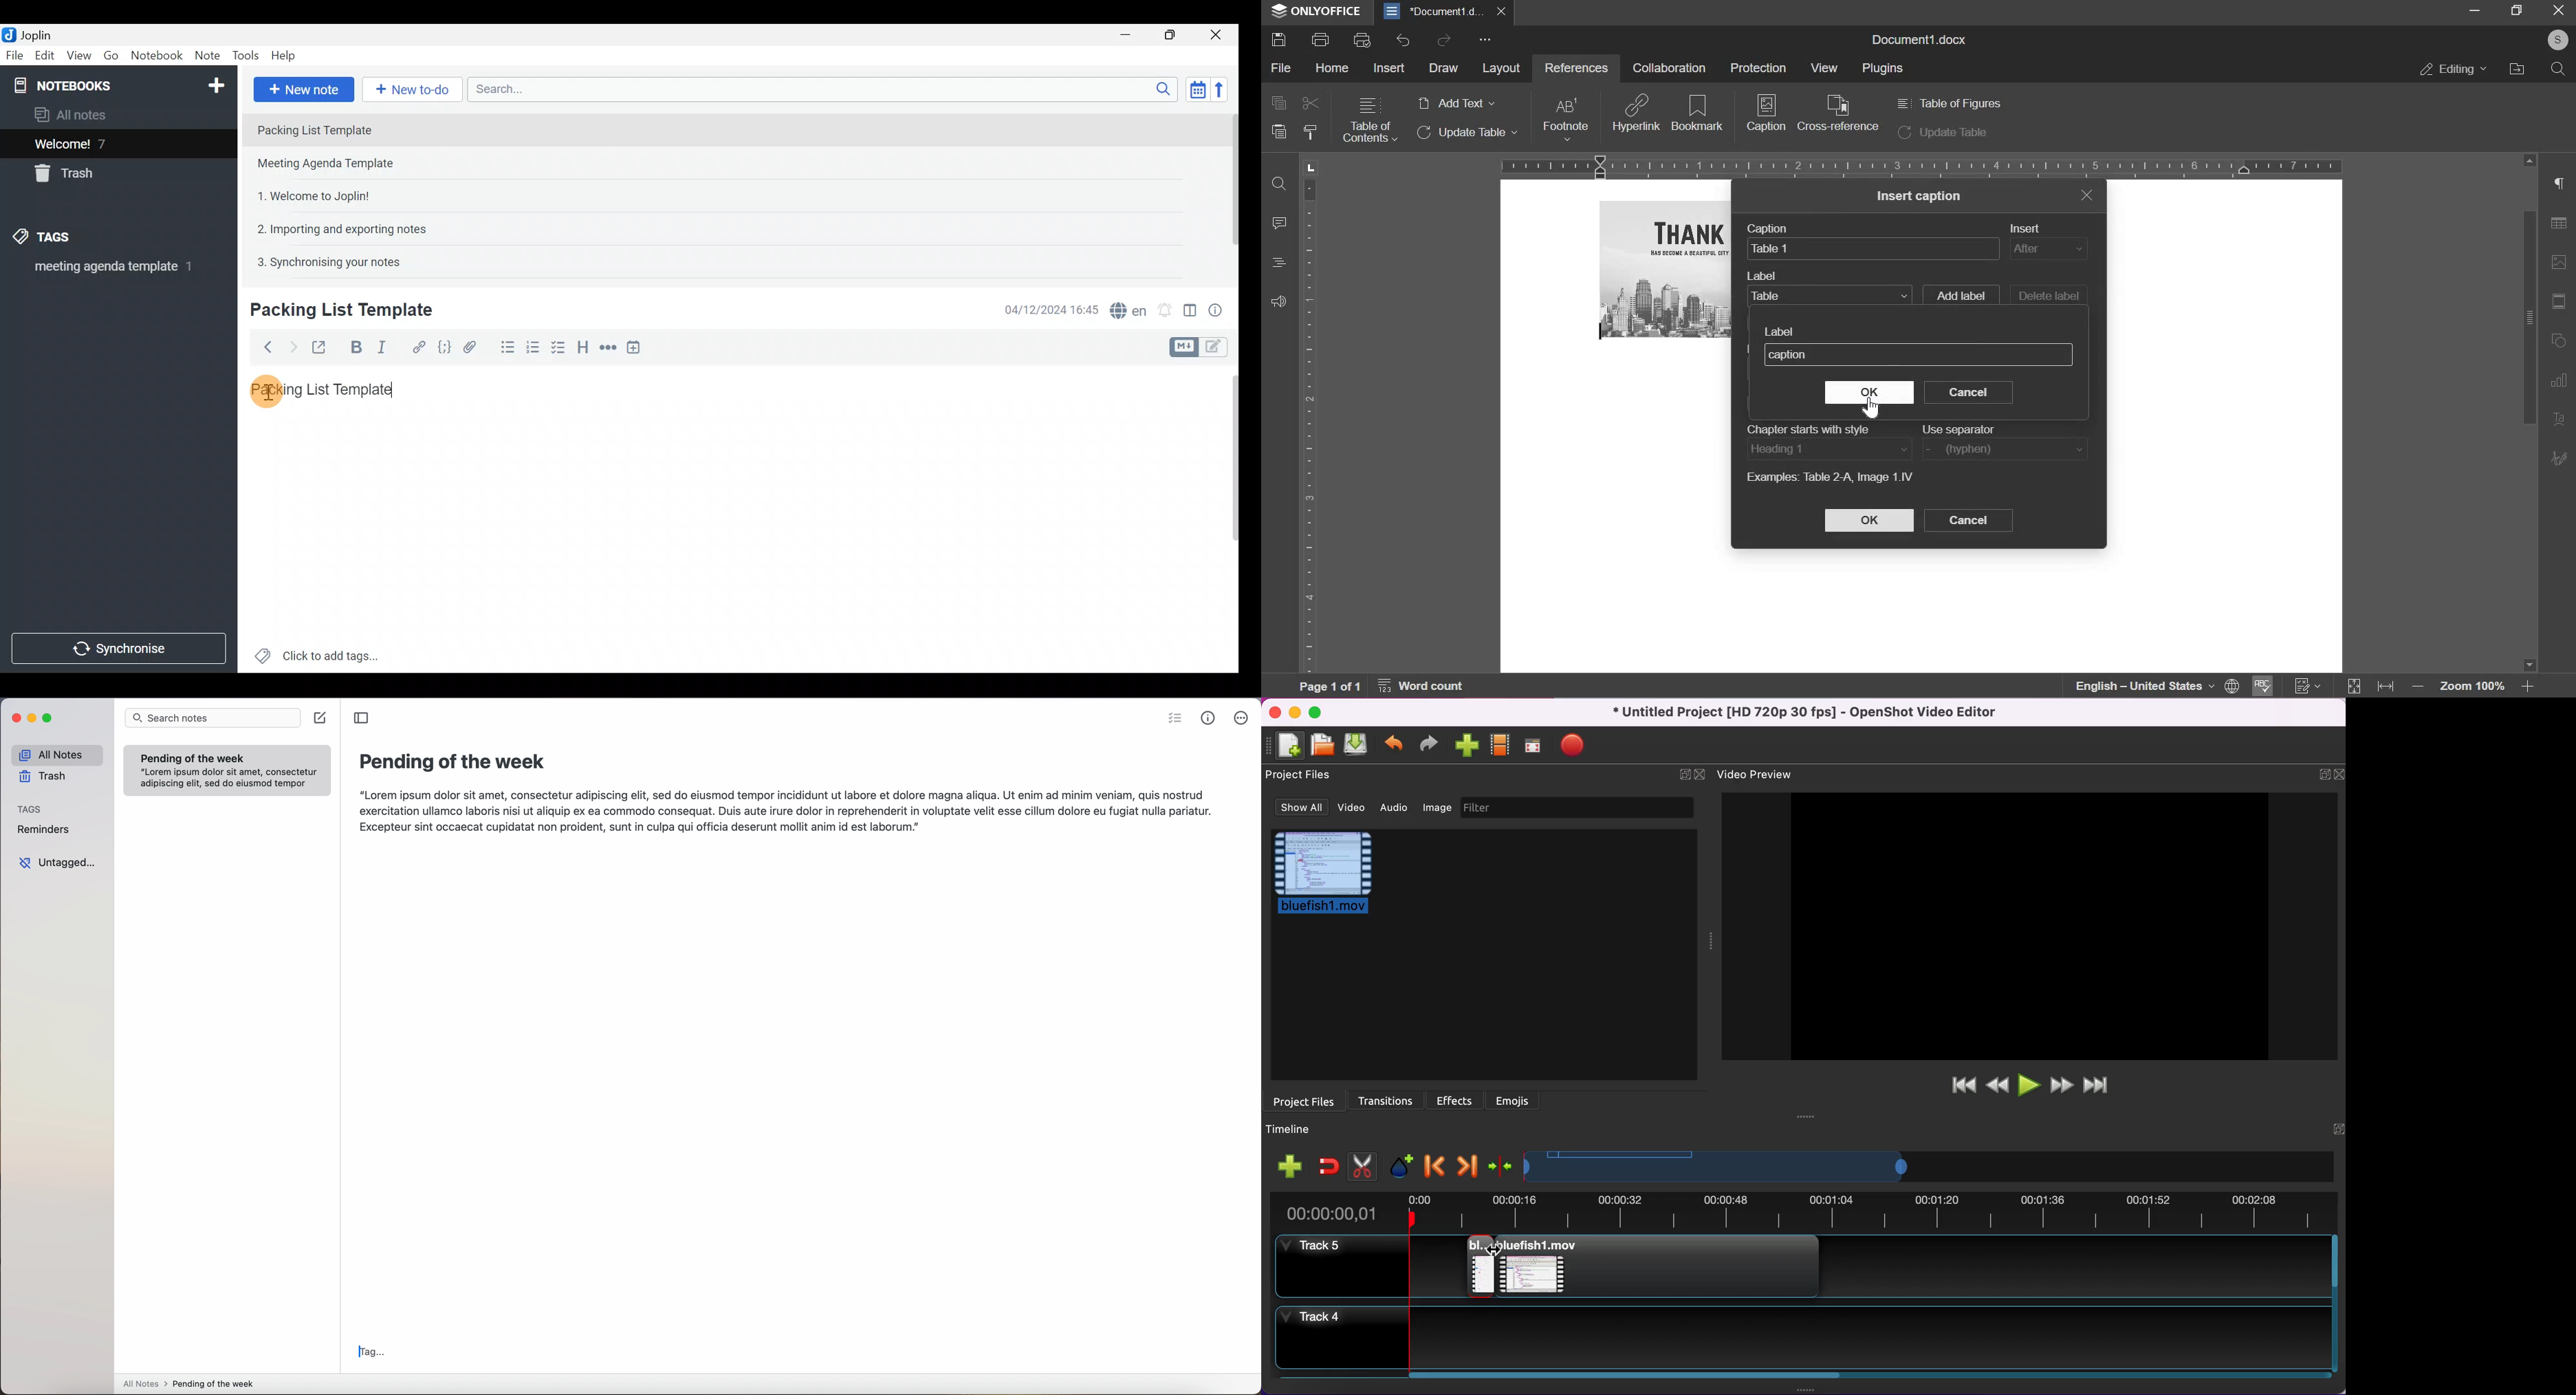 The width and height of the screenshot is (2576, 1400). I want to click on Bold, so click(354, 346).